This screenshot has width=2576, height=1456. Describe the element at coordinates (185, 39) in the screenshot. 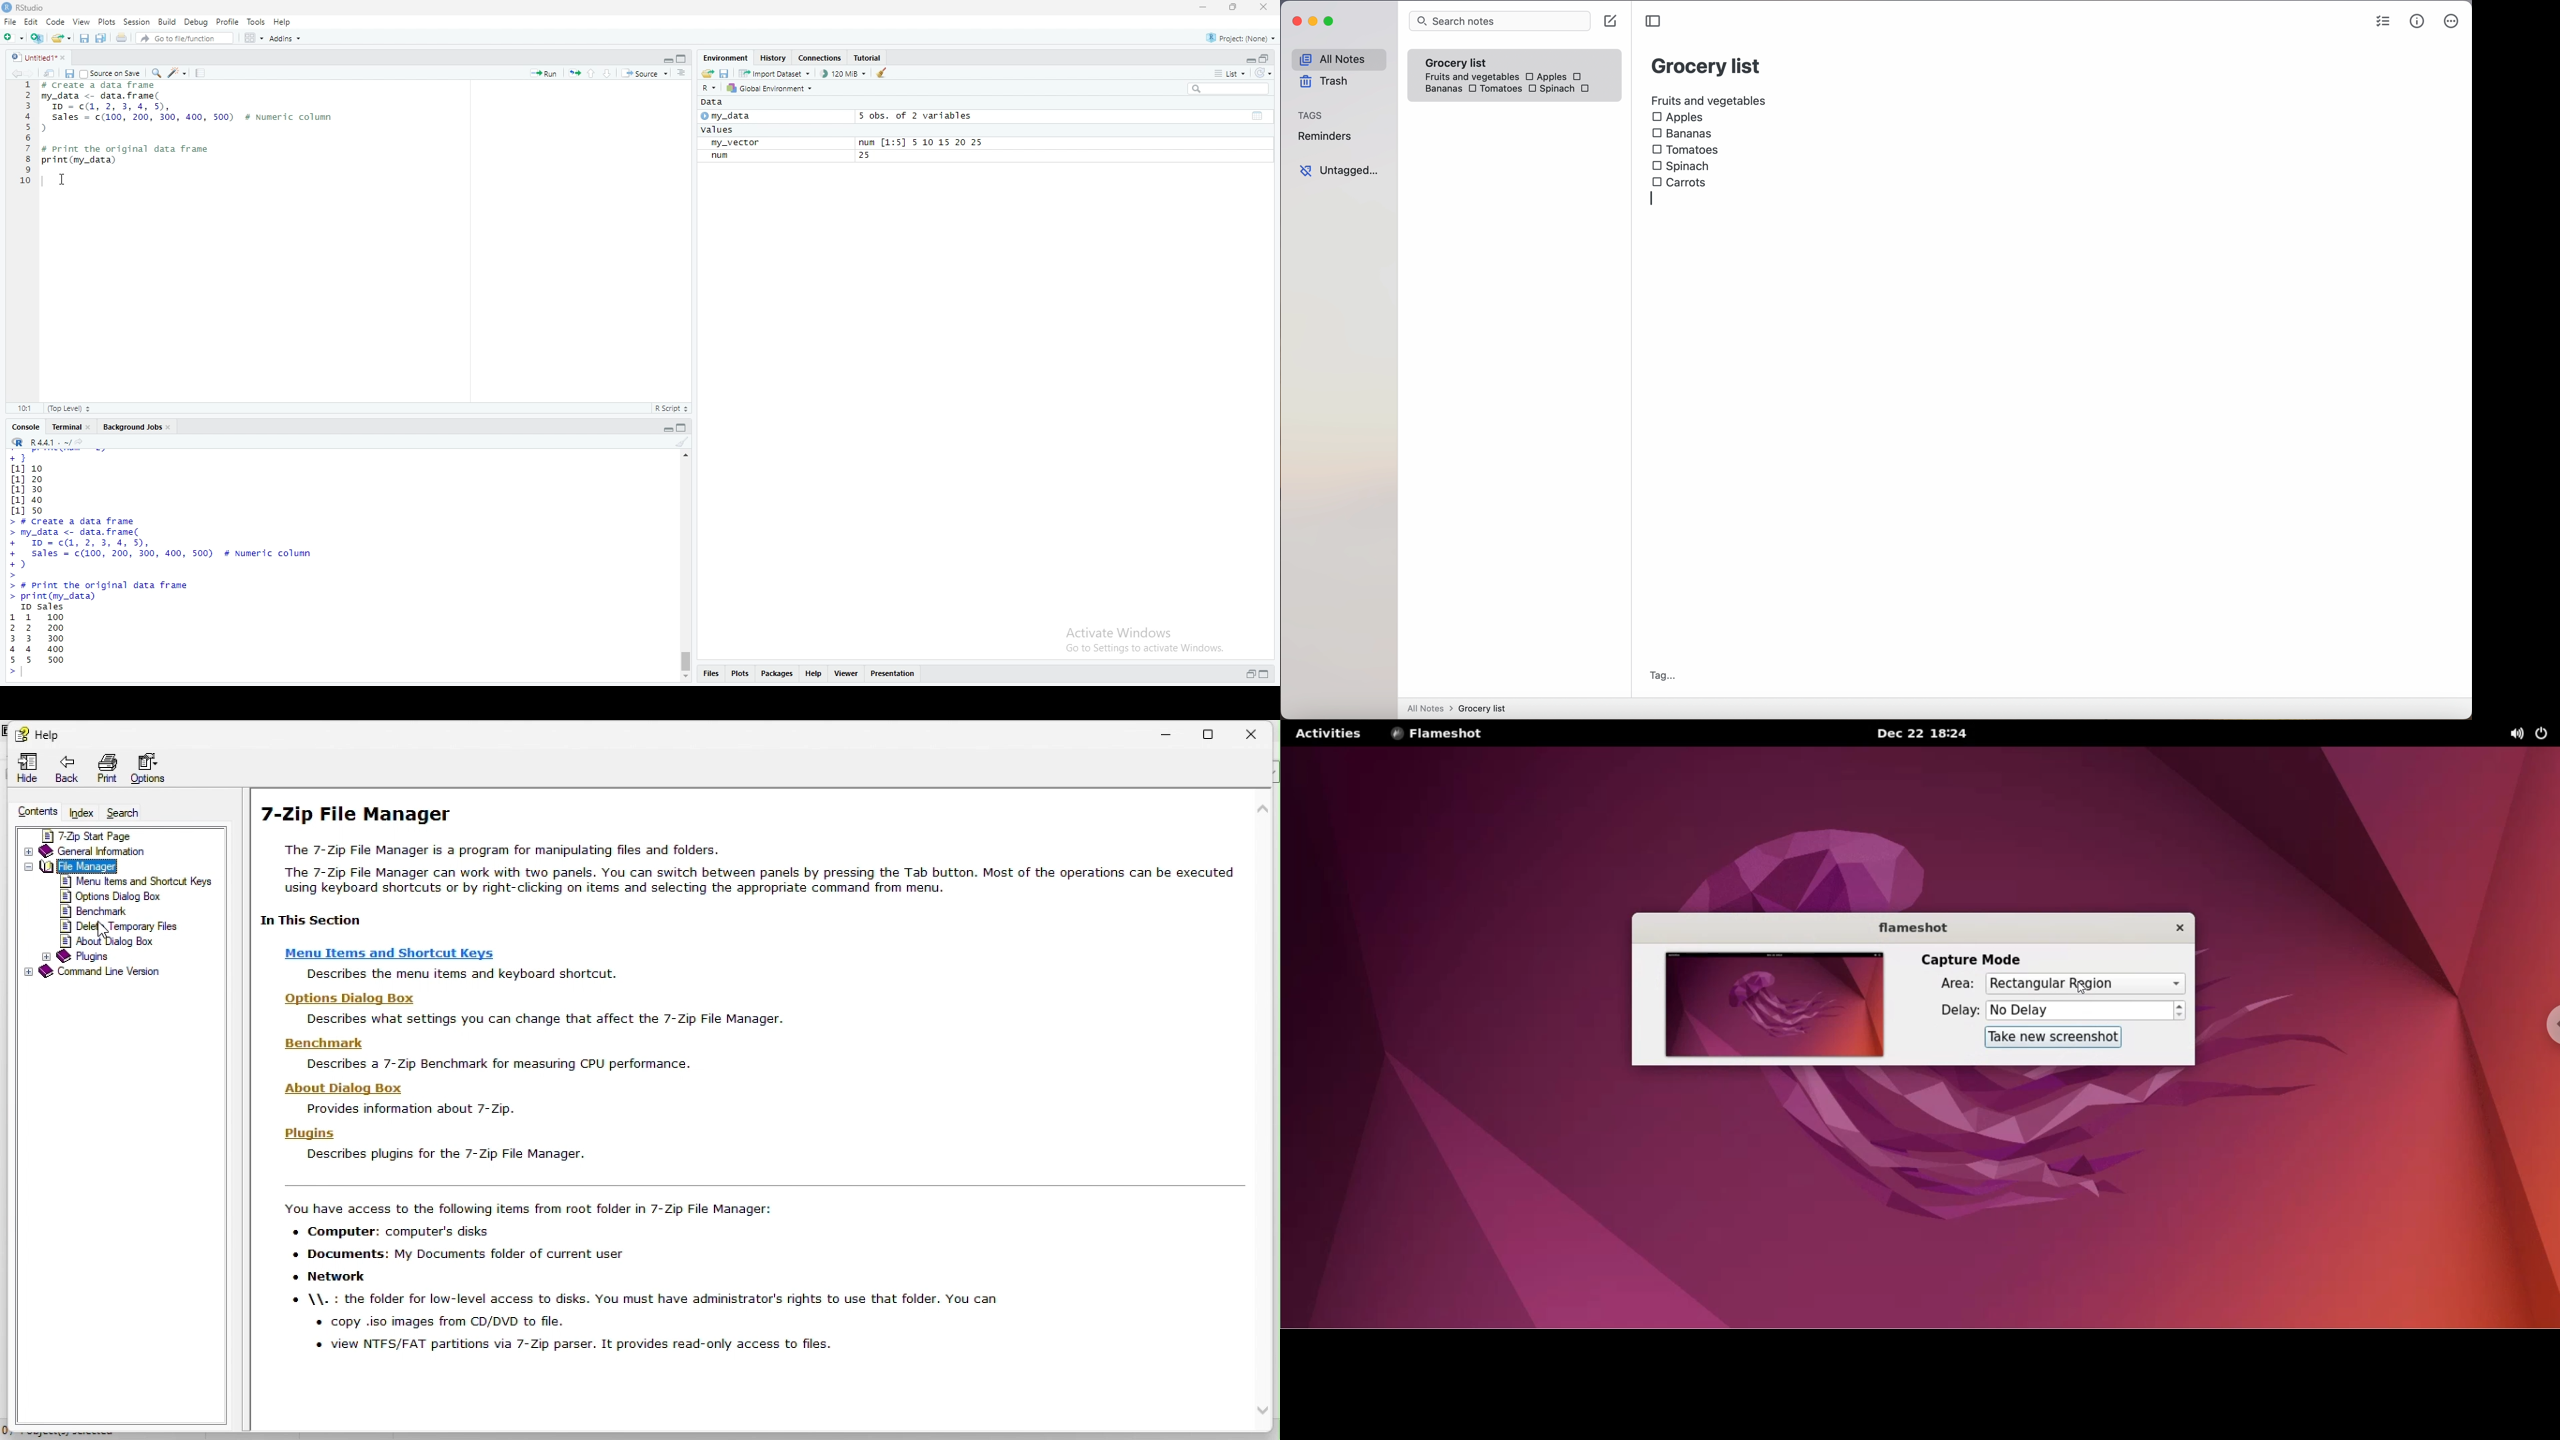

I see `go to file/function` at that location.